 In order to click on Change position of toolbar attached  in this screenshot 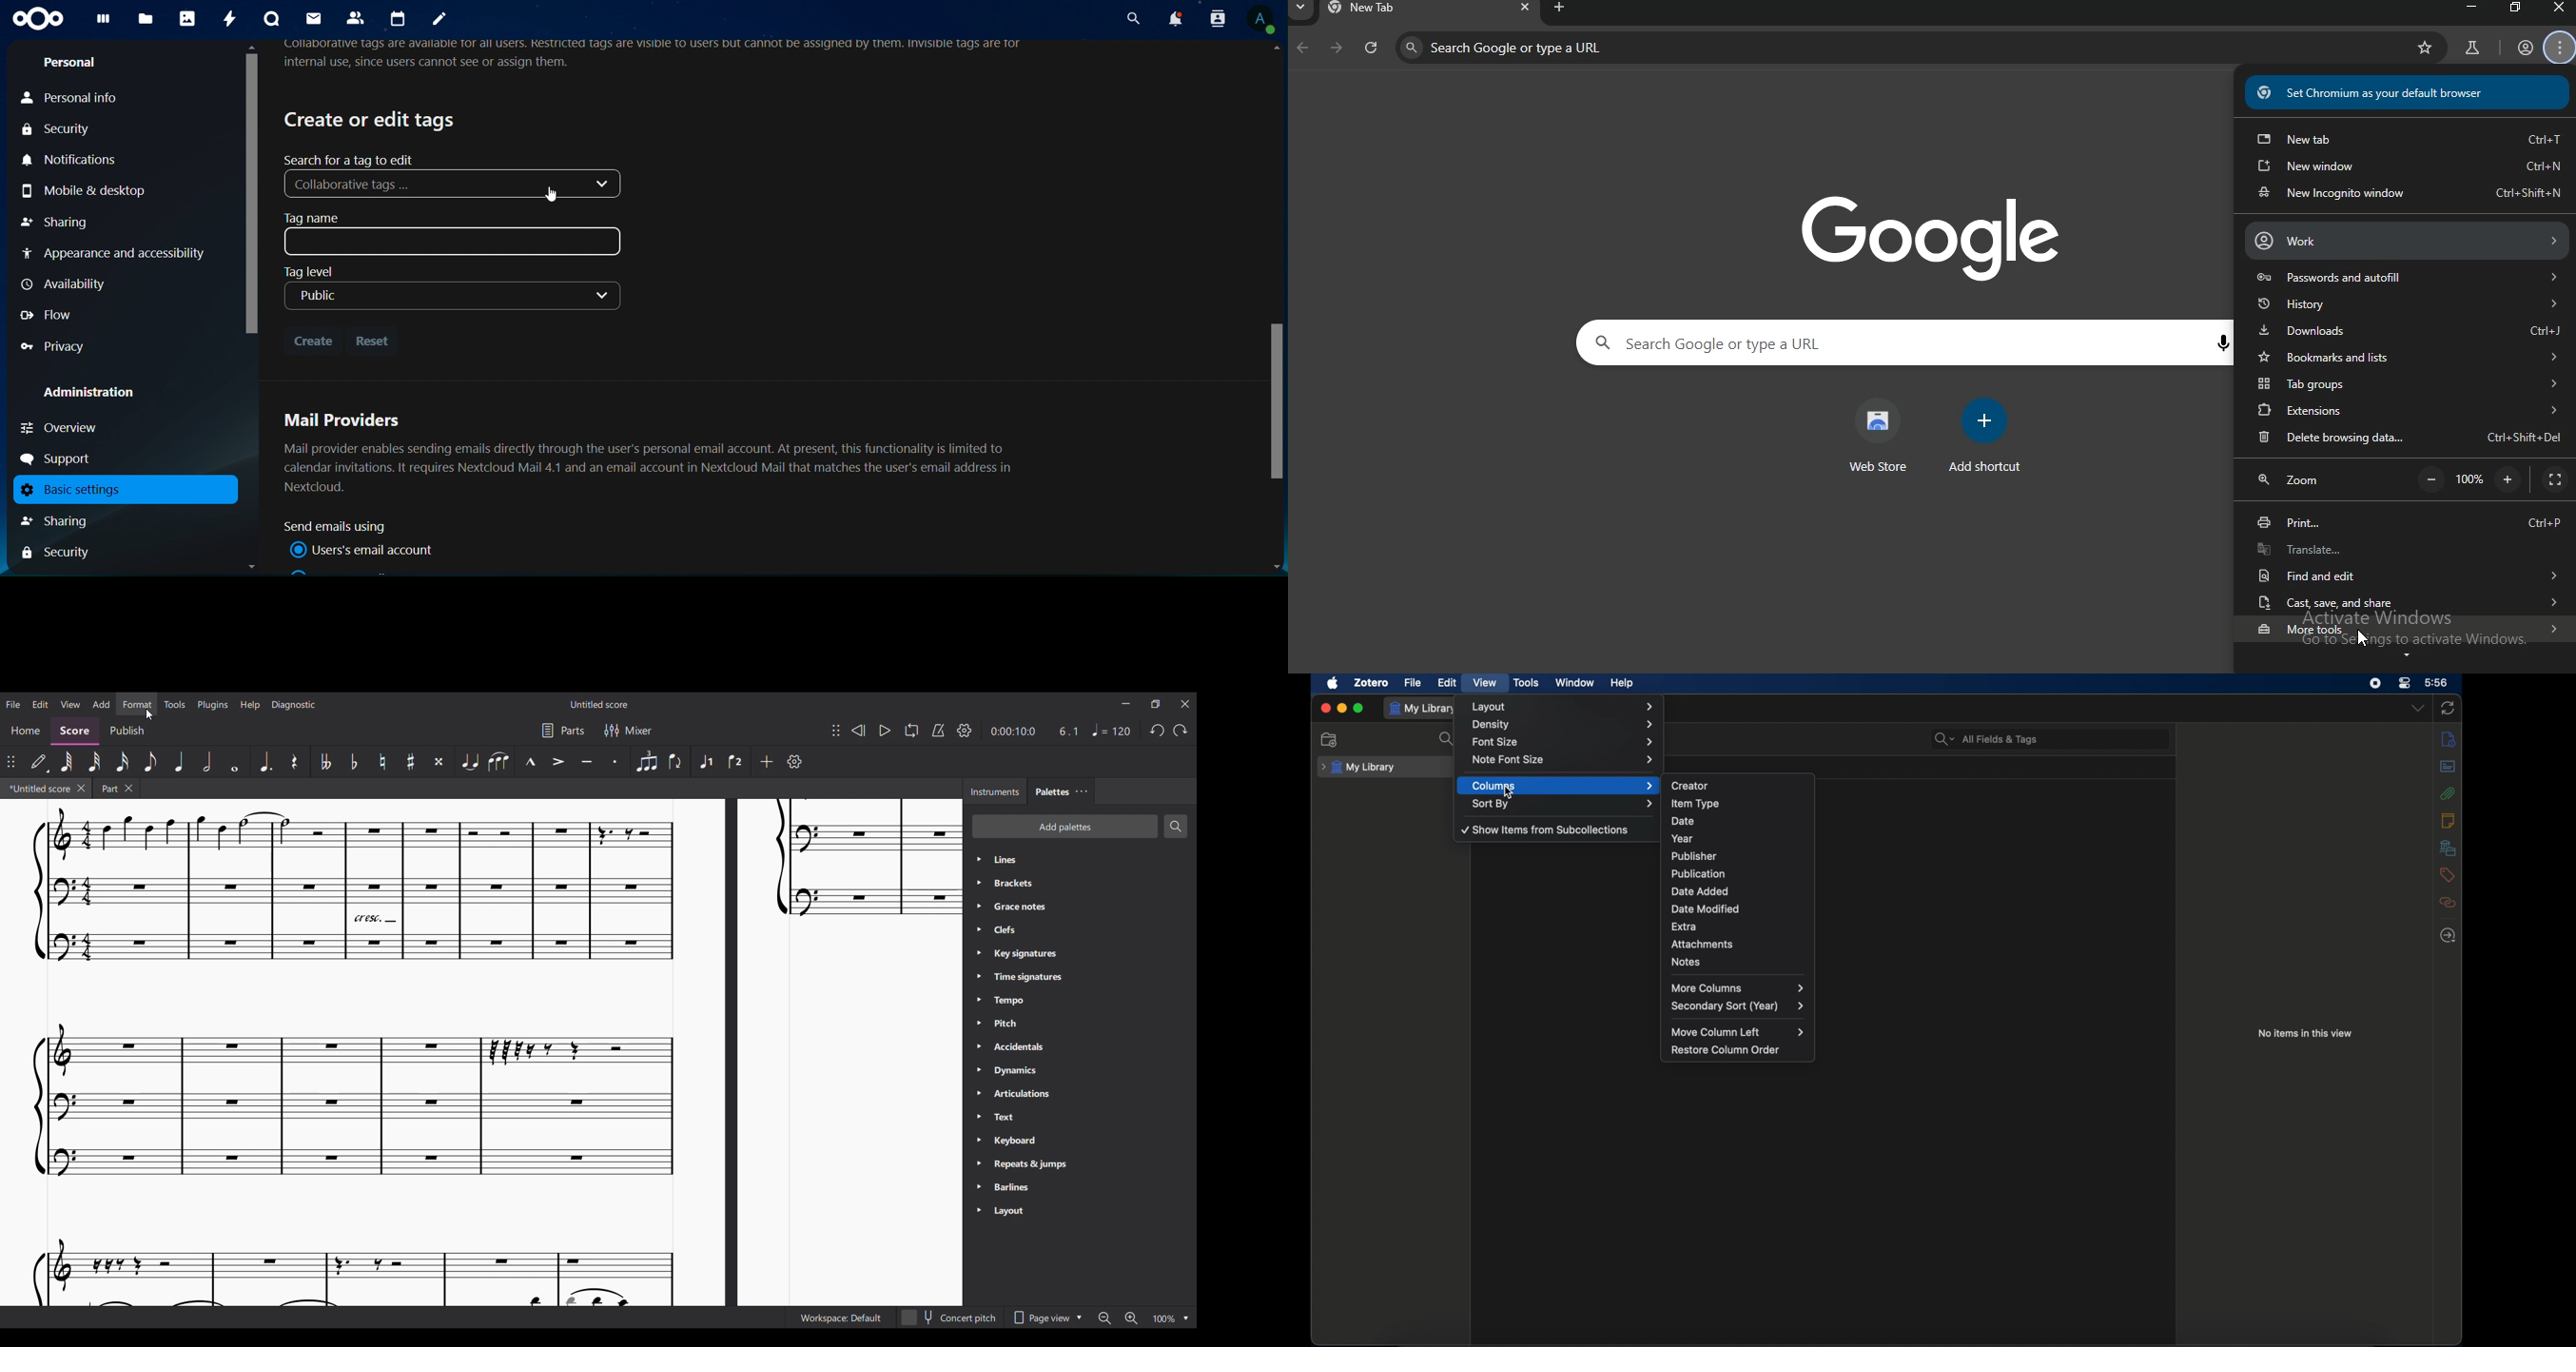, I will do `click(11, 761)`.